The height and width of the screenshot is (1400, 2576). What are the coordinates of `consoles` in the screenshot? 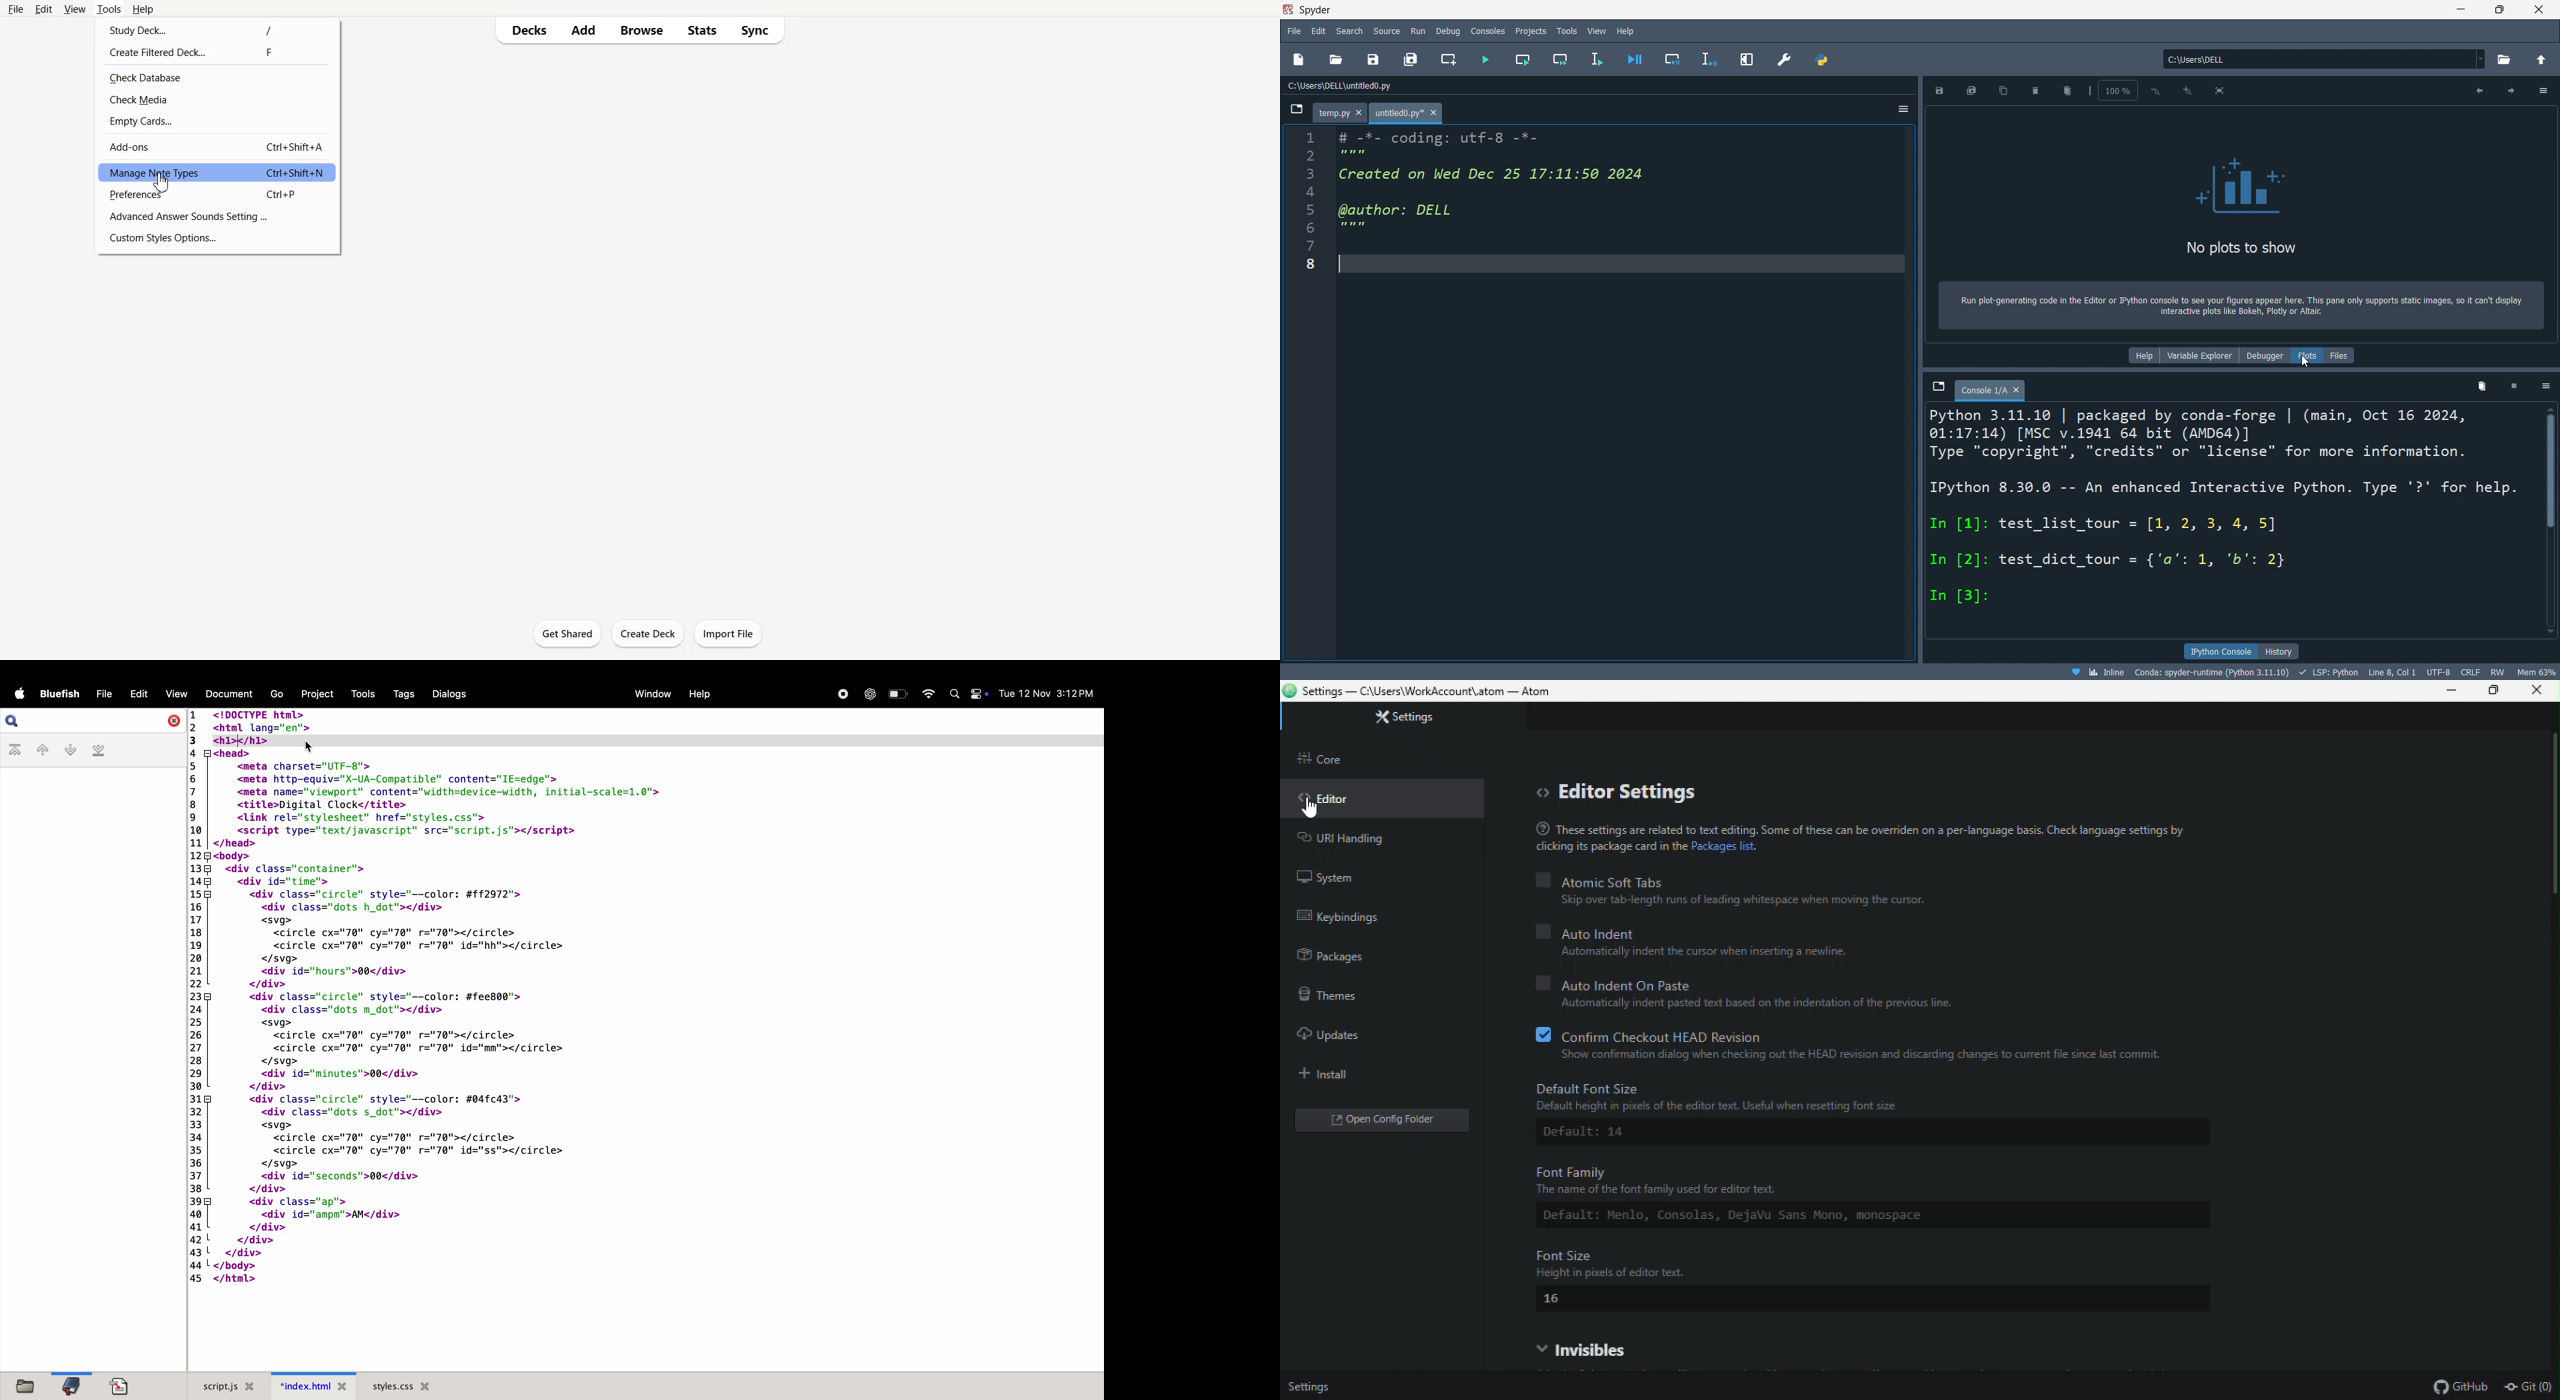 It's located at (1488, 30).